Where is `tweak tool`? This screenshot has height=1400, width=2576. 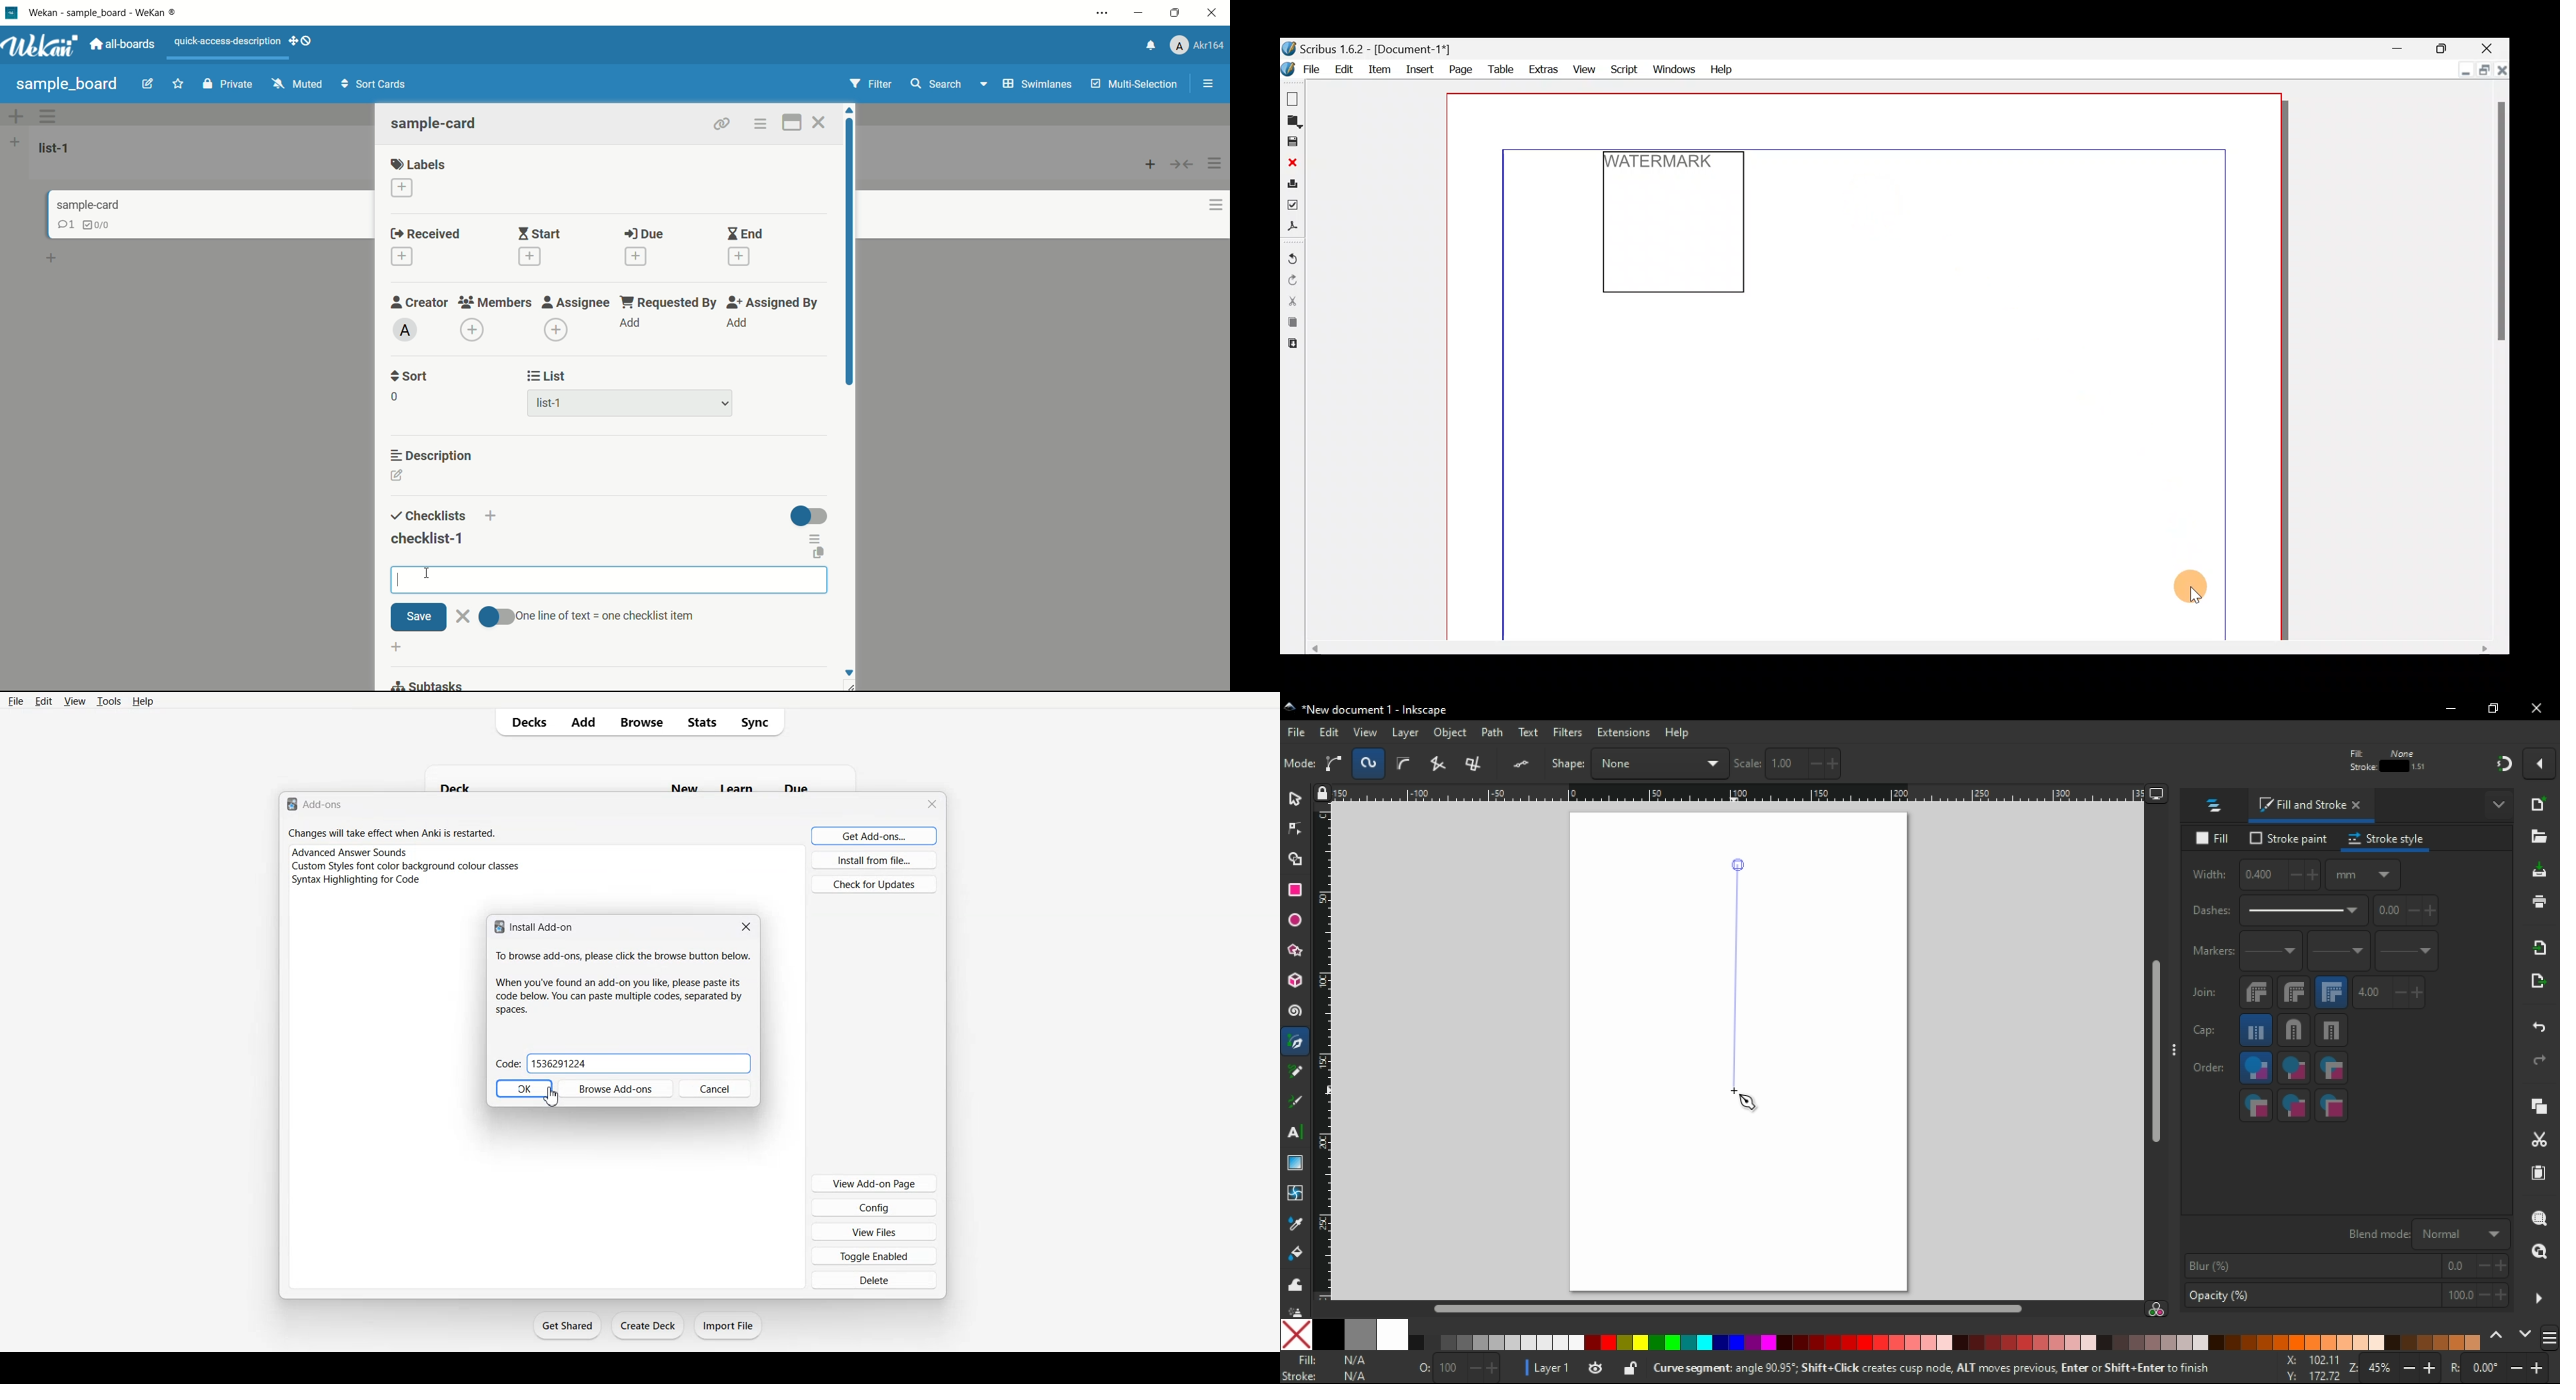 tweak tool is located at coordinates (1295, 1284).